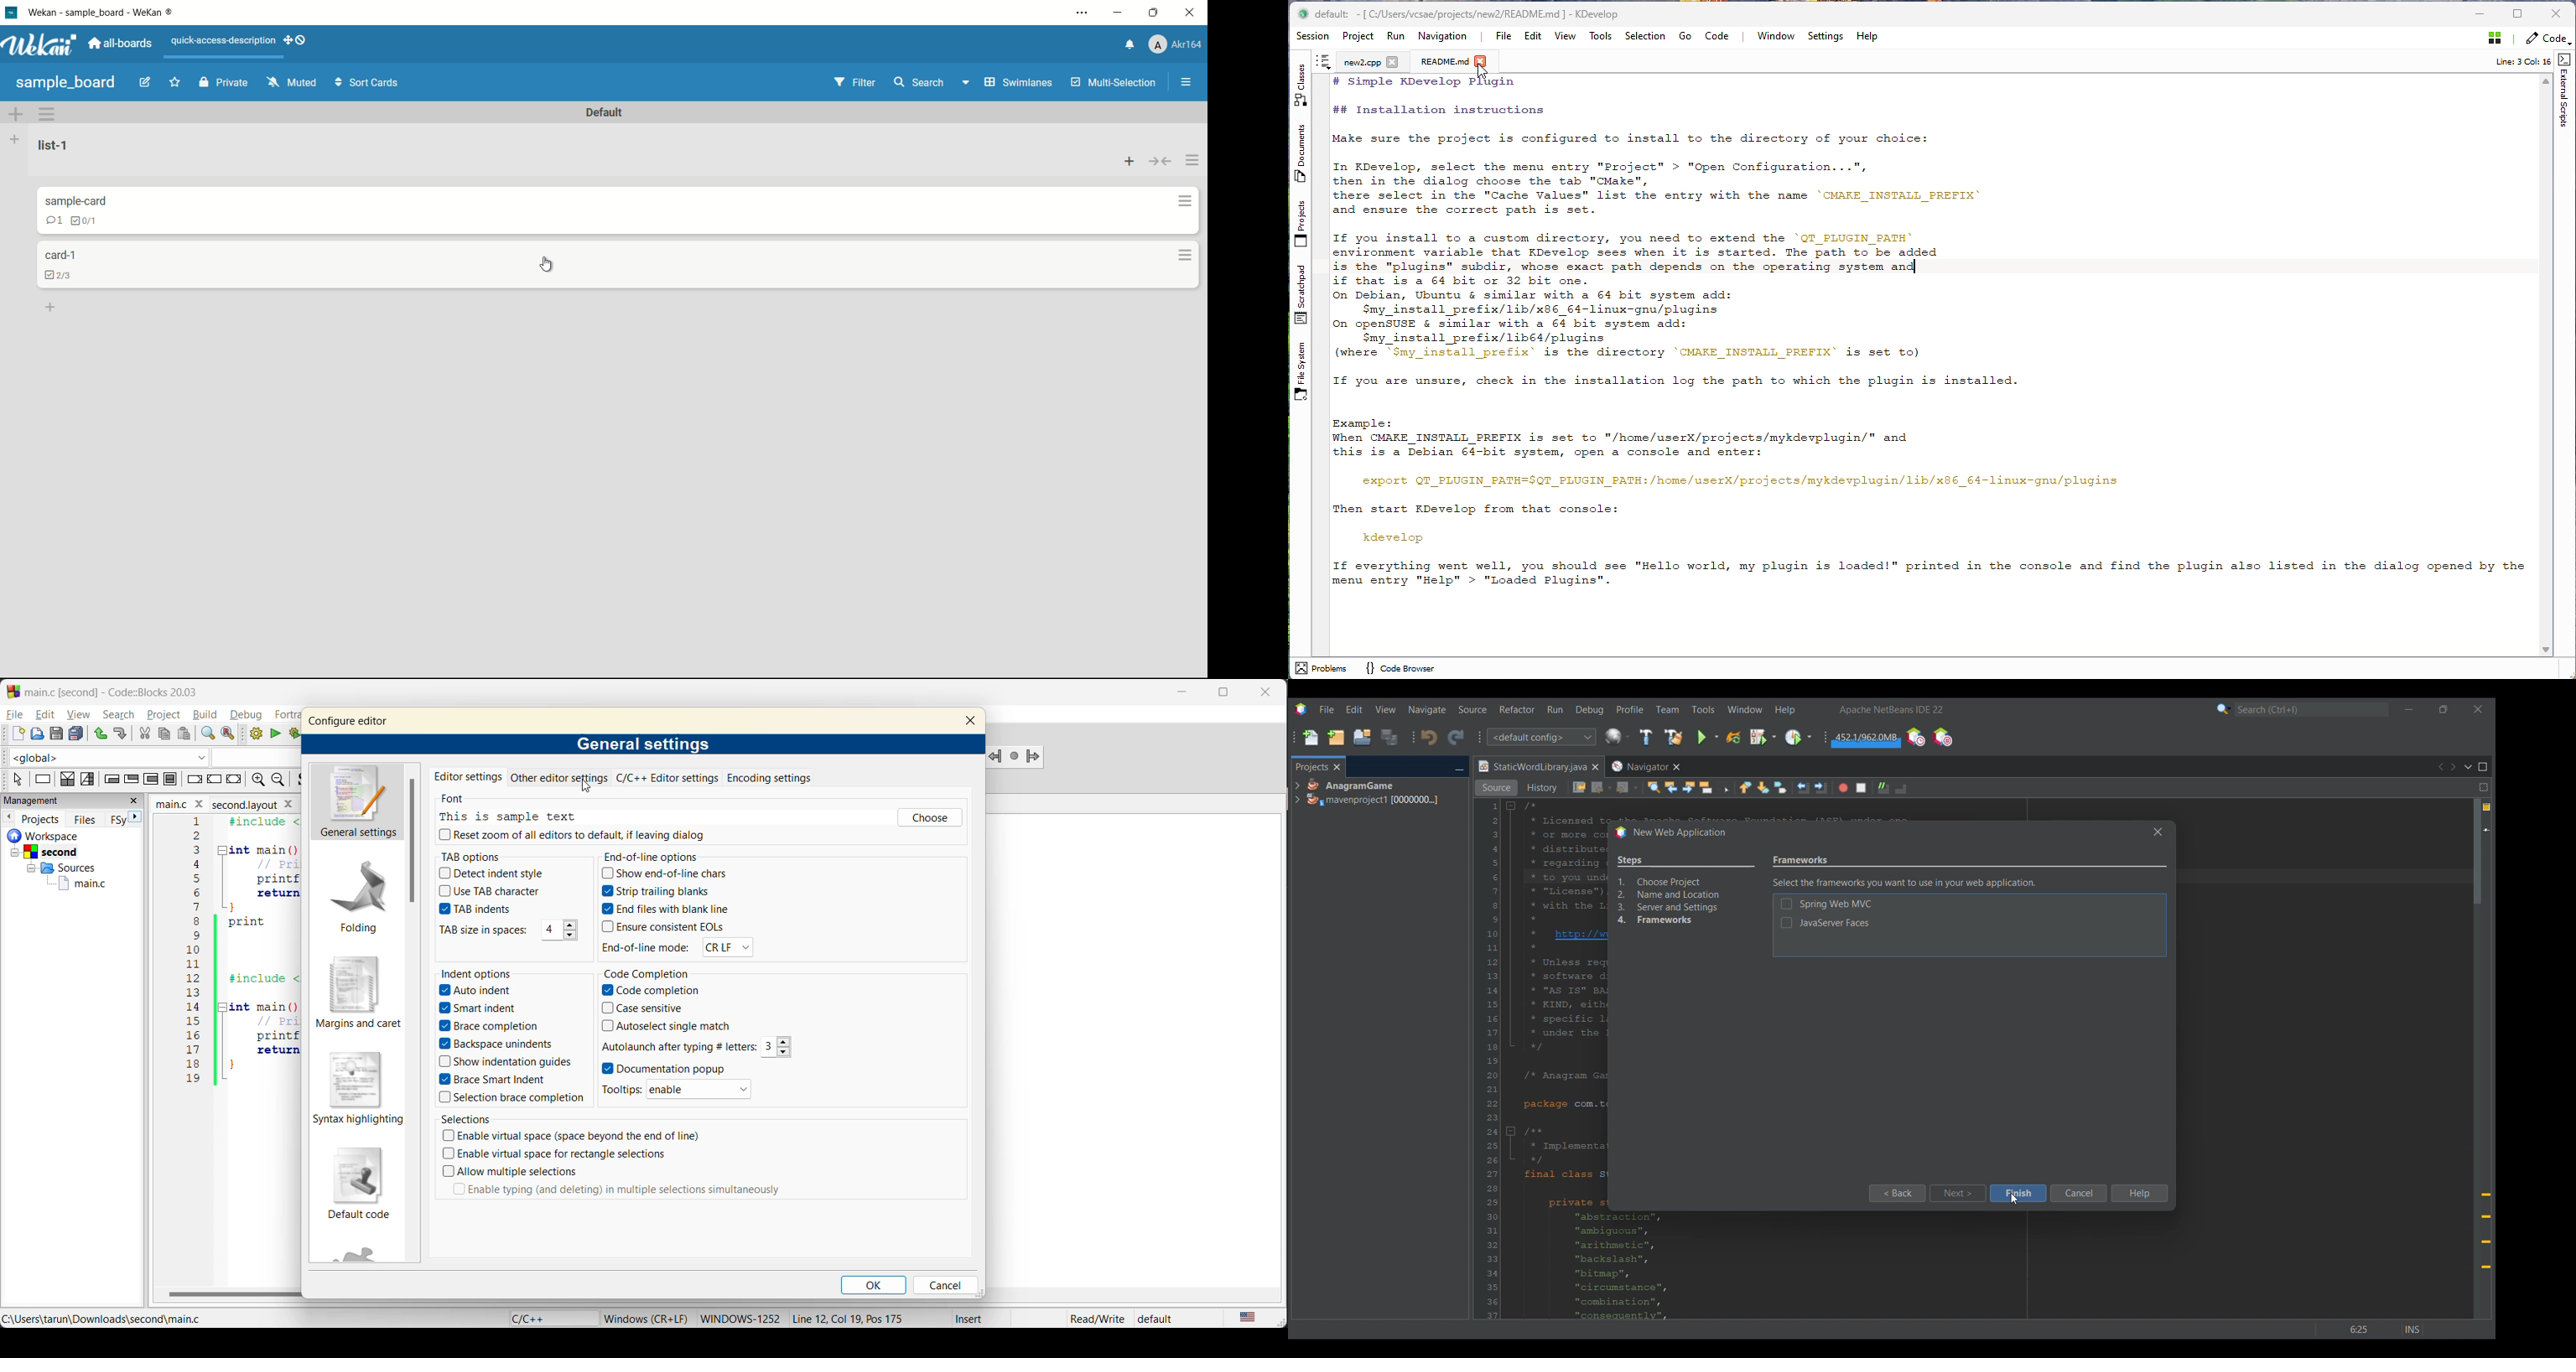  Describe the element at coordinates (66, 82) in the screenshot. I see `sample_board` at that location.